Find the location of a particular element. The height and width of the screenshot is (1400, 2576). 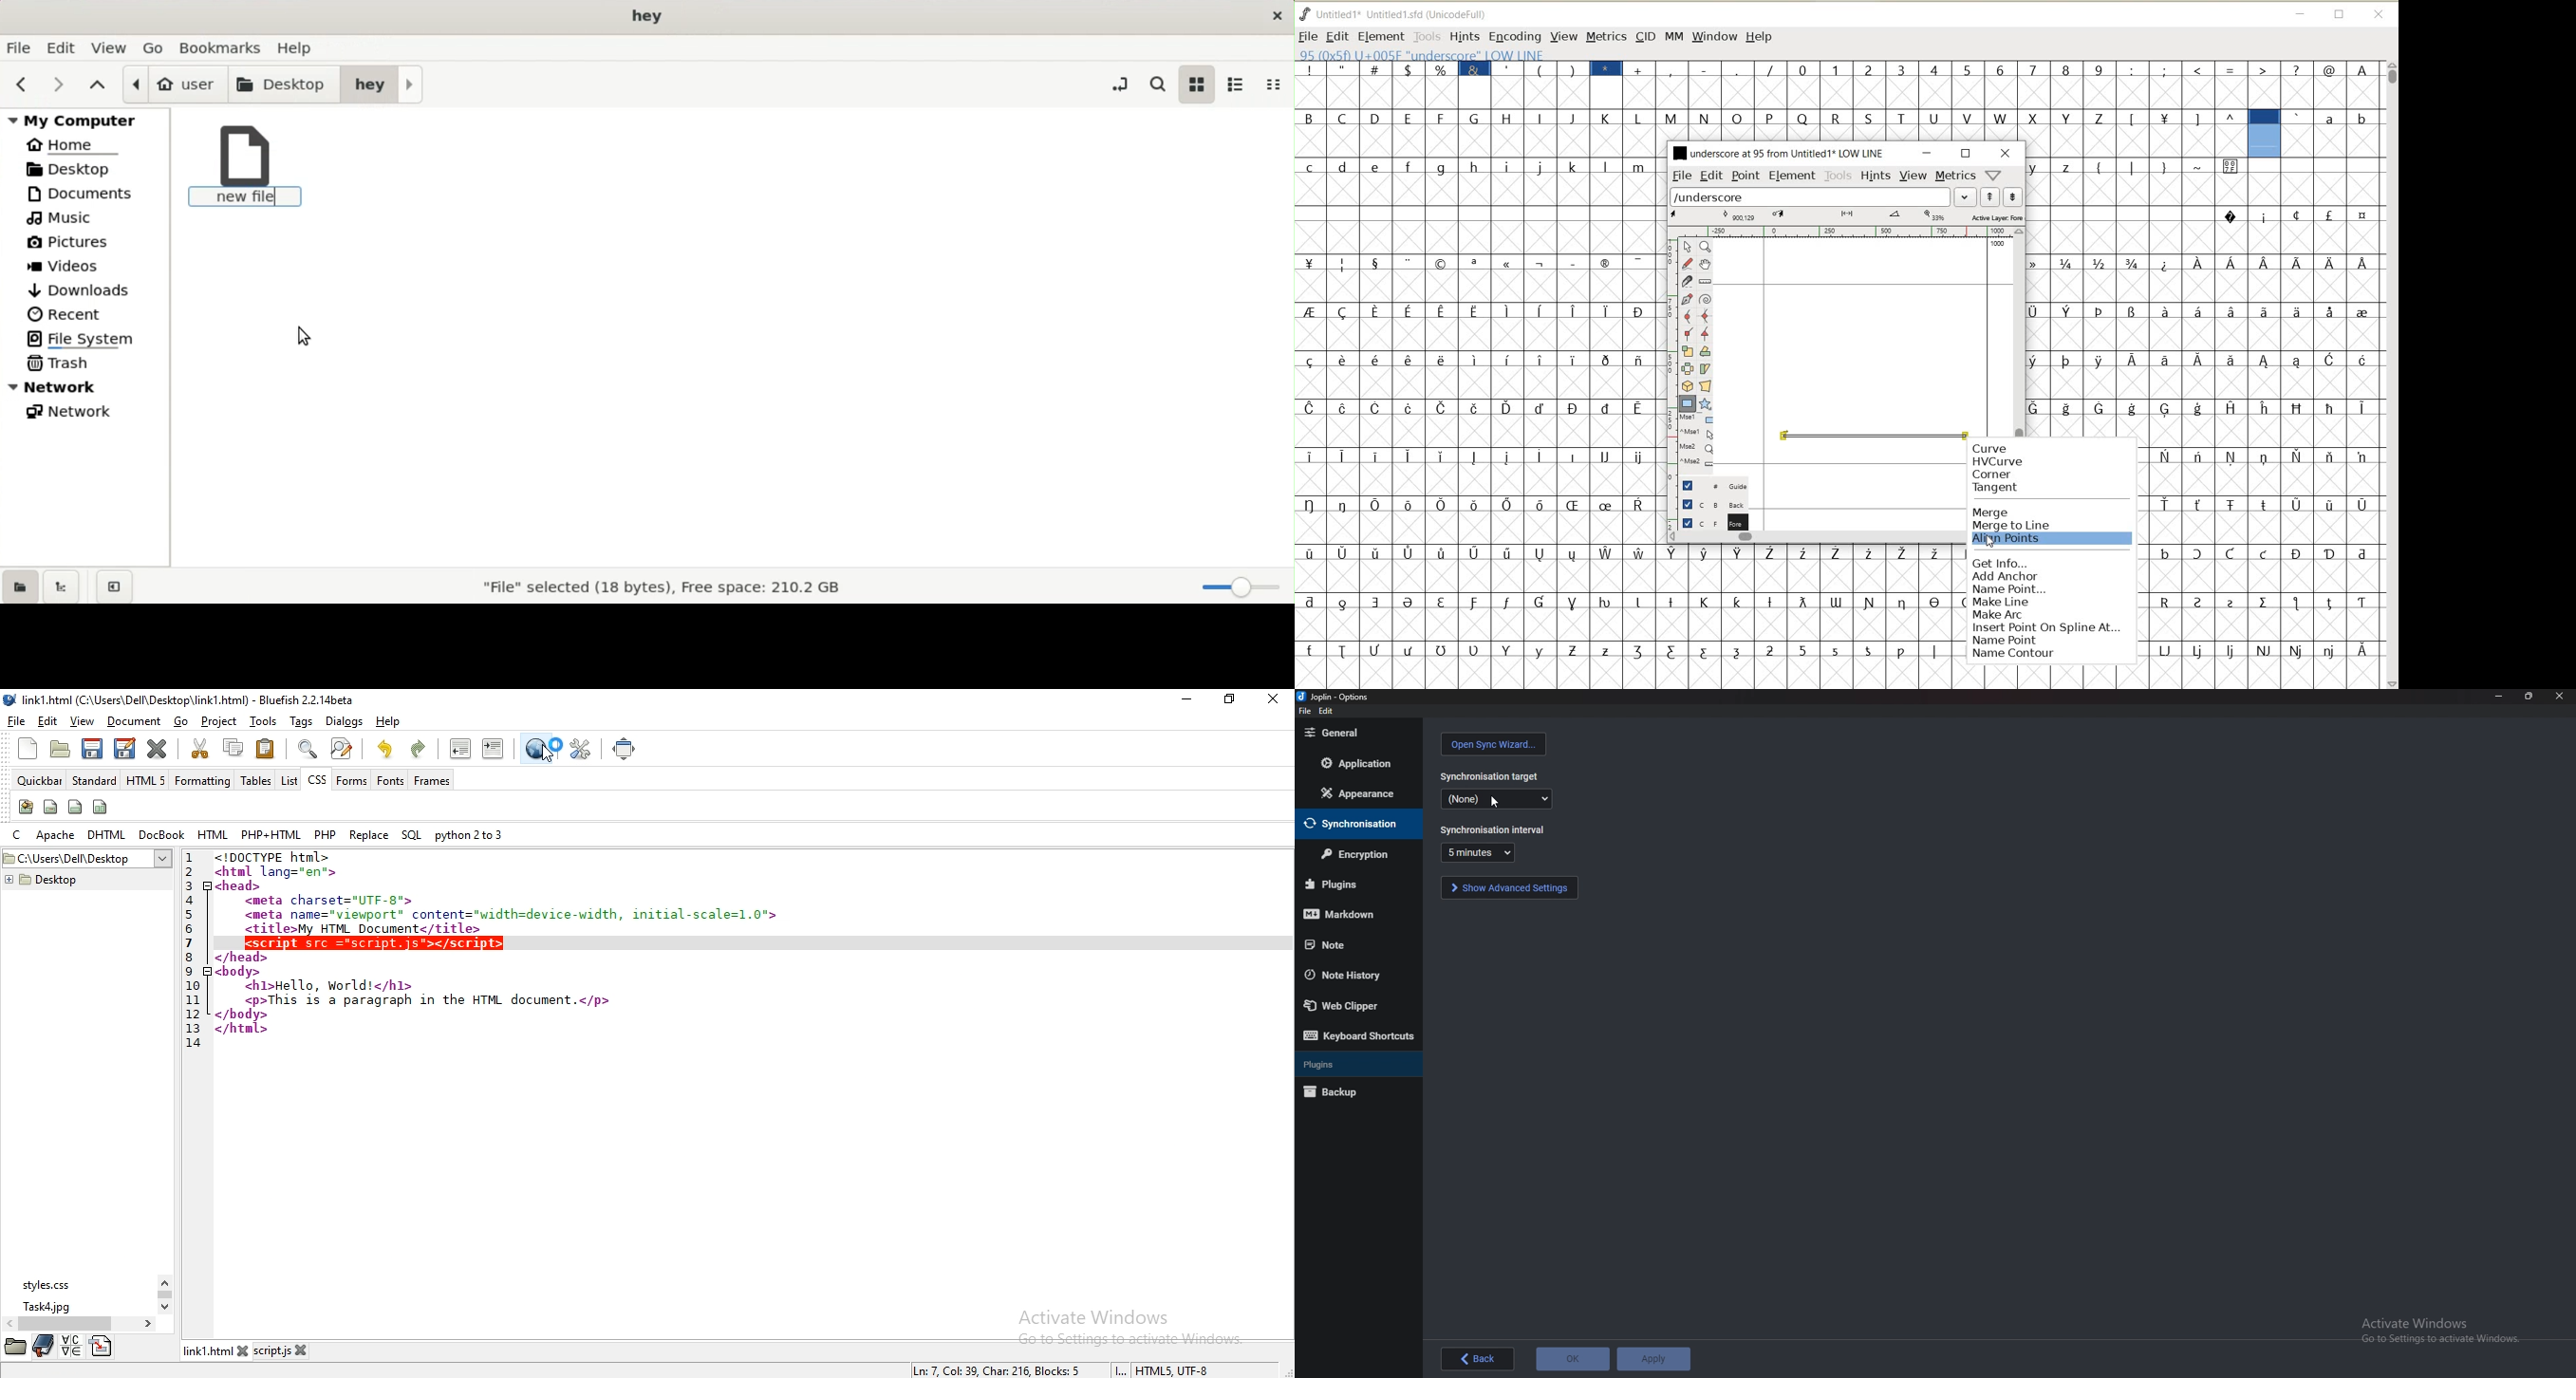

show treeview is located at coordinates (61, 587).